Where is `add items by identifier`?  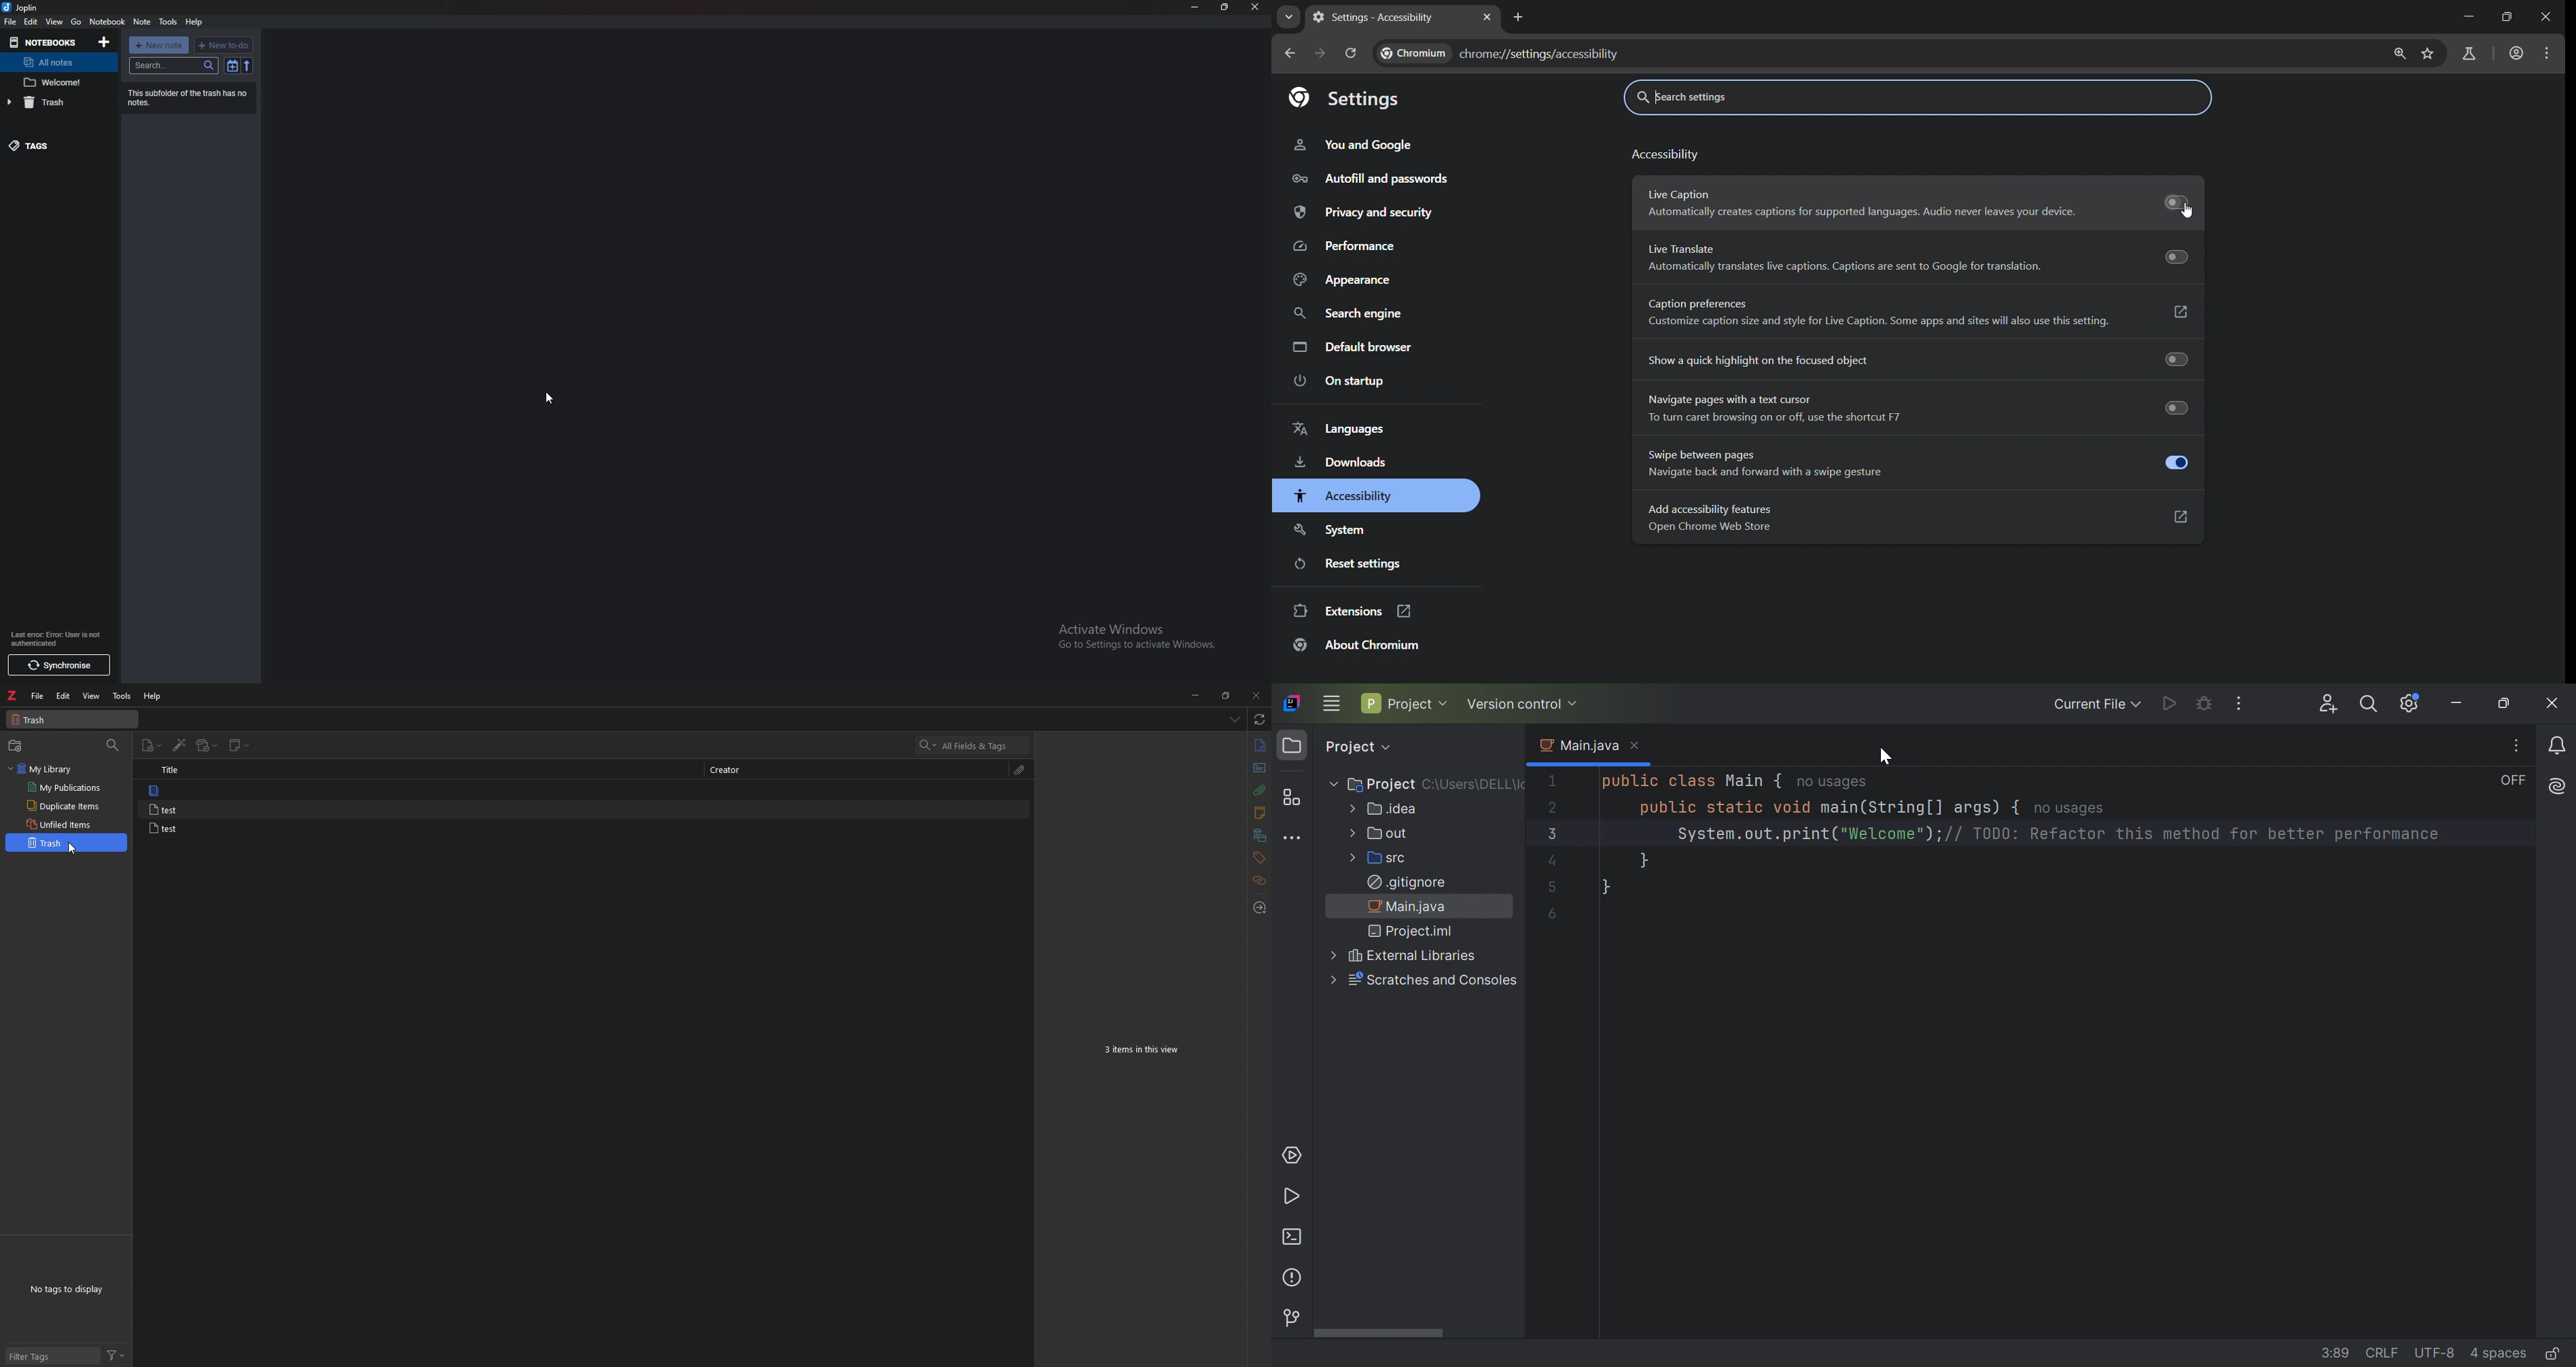 add items by identifier is located at coordinates (180, 746).